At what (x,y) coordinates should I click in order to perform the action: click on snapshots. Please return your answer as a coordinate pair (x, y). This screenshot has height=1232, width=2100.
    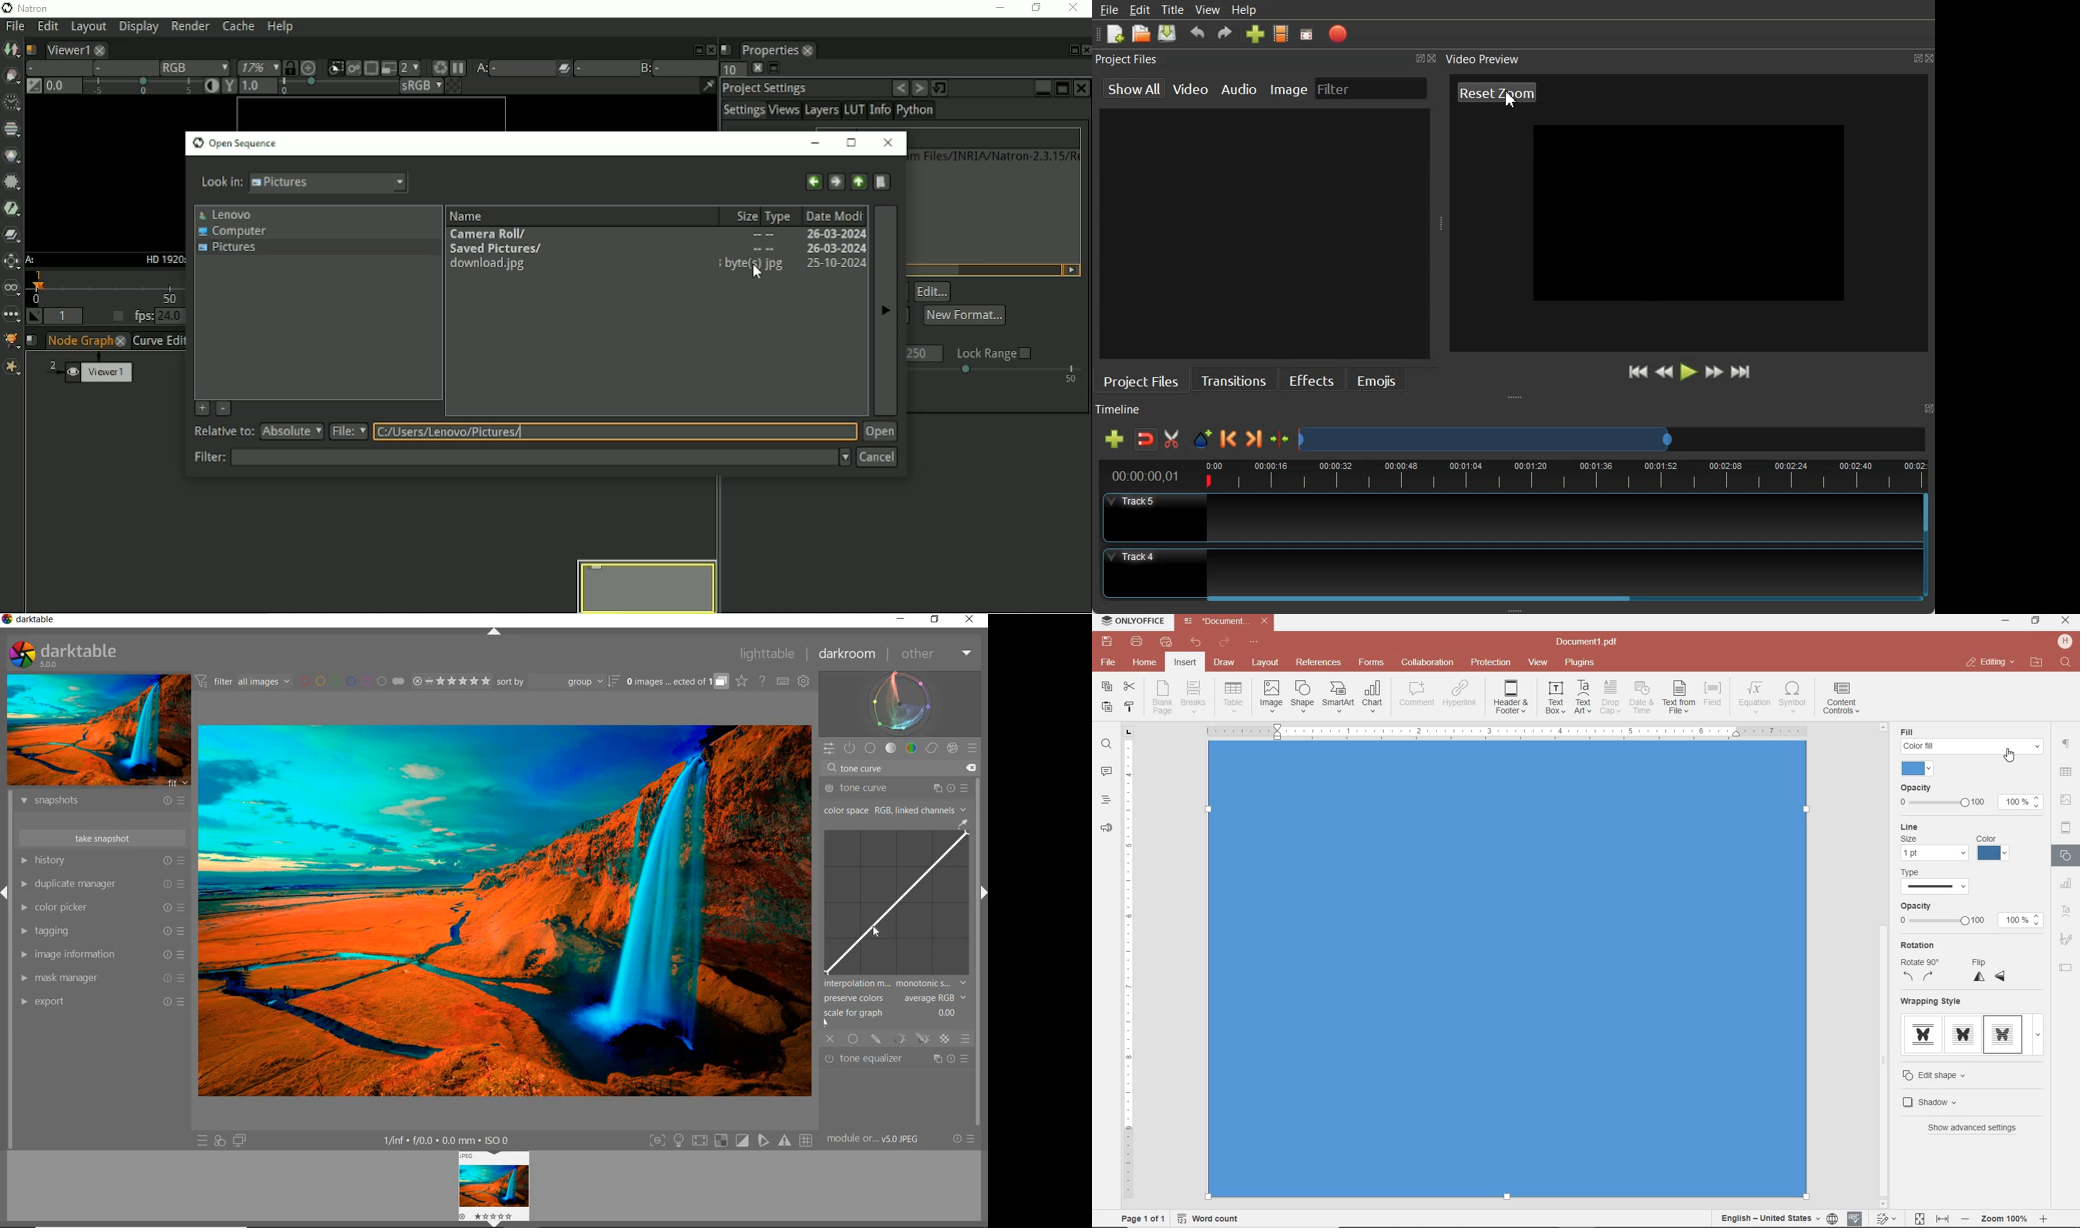
    Looking at the image, I should click on (105, 802).